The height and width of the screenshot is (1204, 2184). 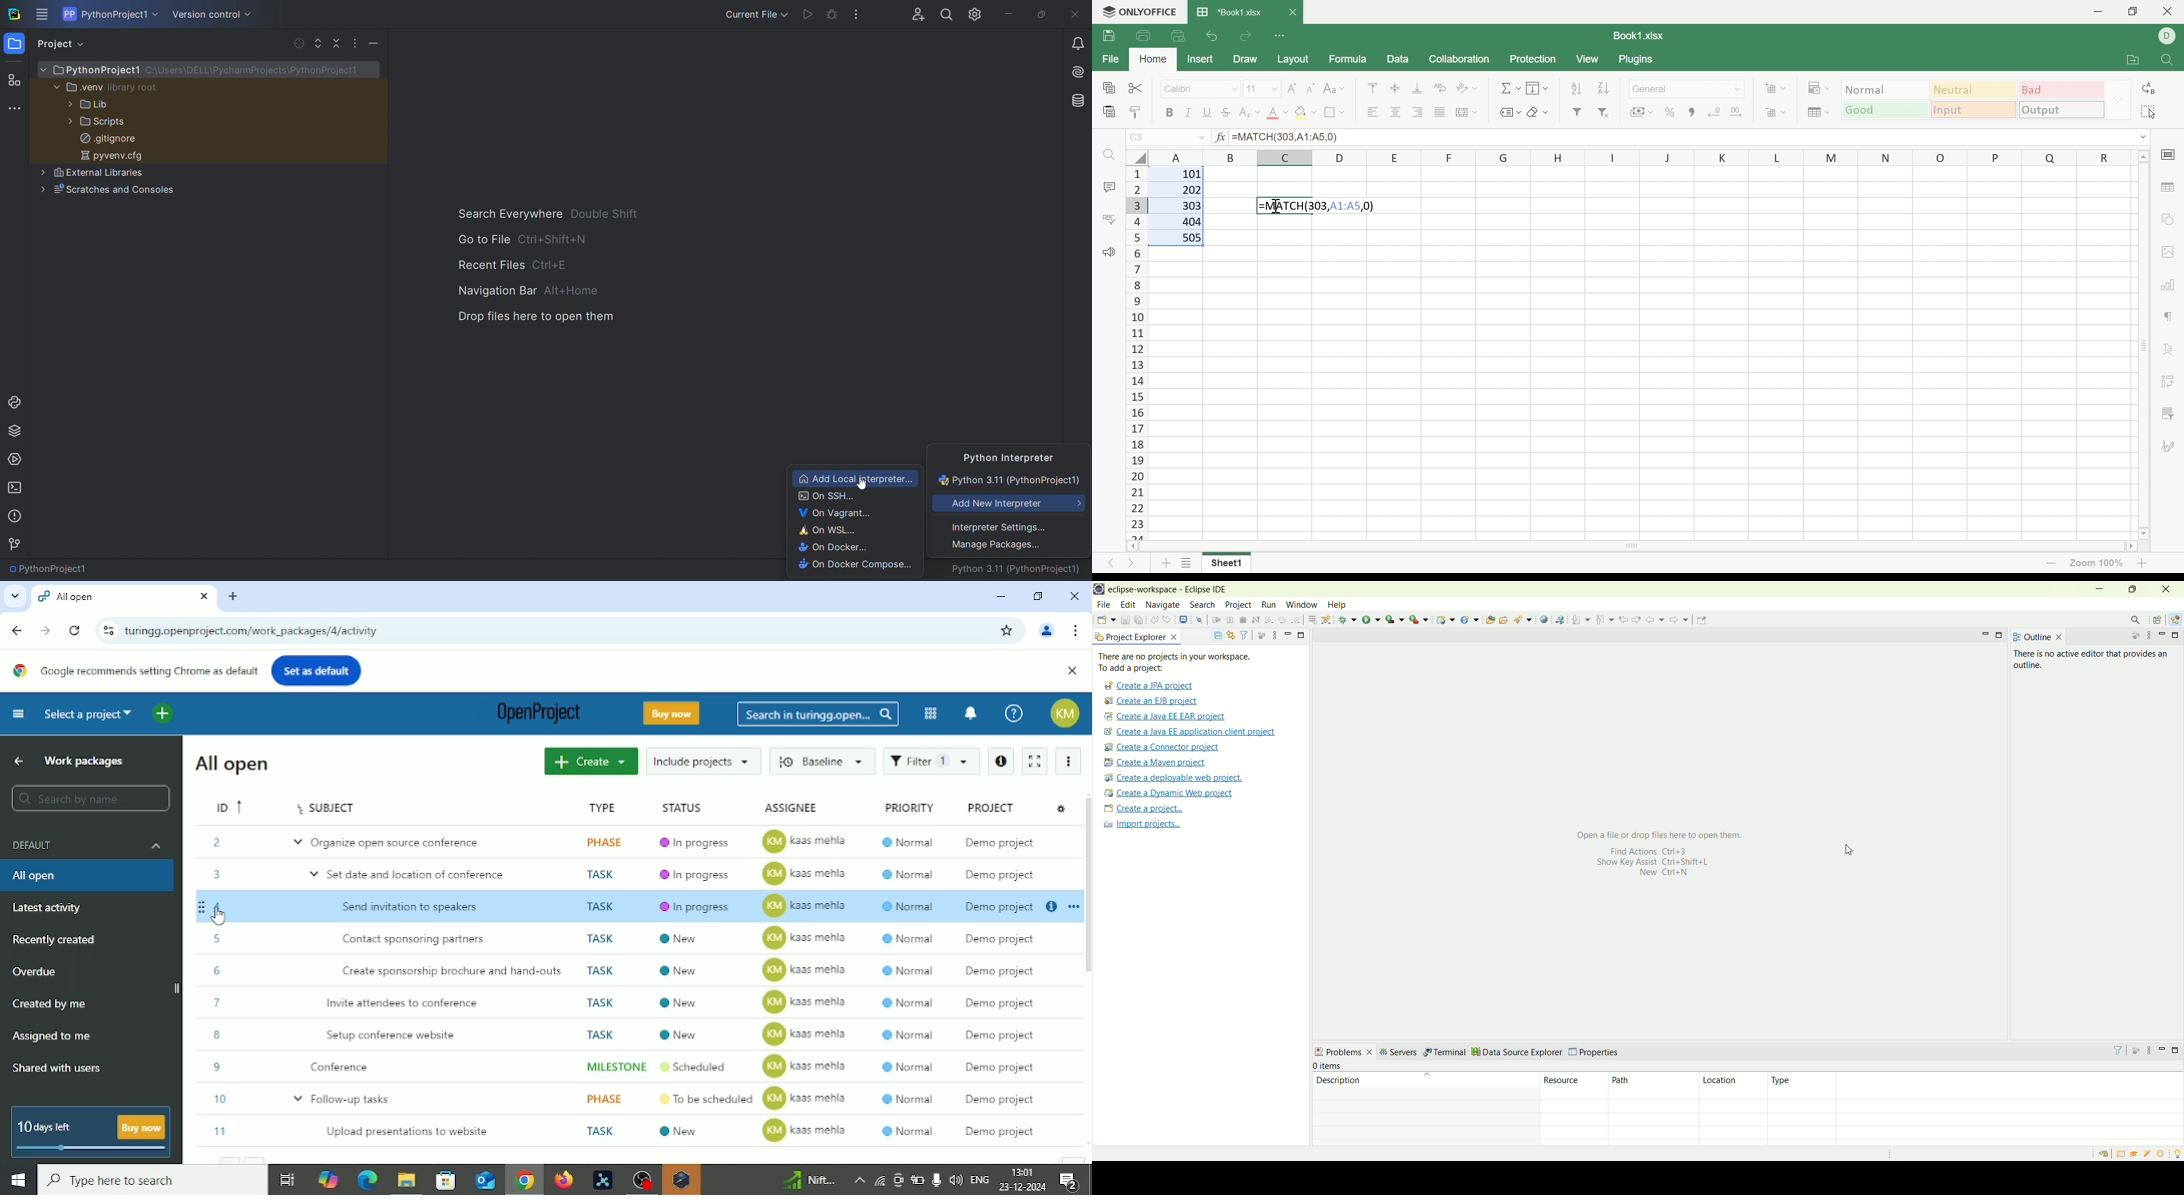 What do you see at coordinates (905, 808) in the screenshot?
I see `Priority` at bounding box center [905, 808].